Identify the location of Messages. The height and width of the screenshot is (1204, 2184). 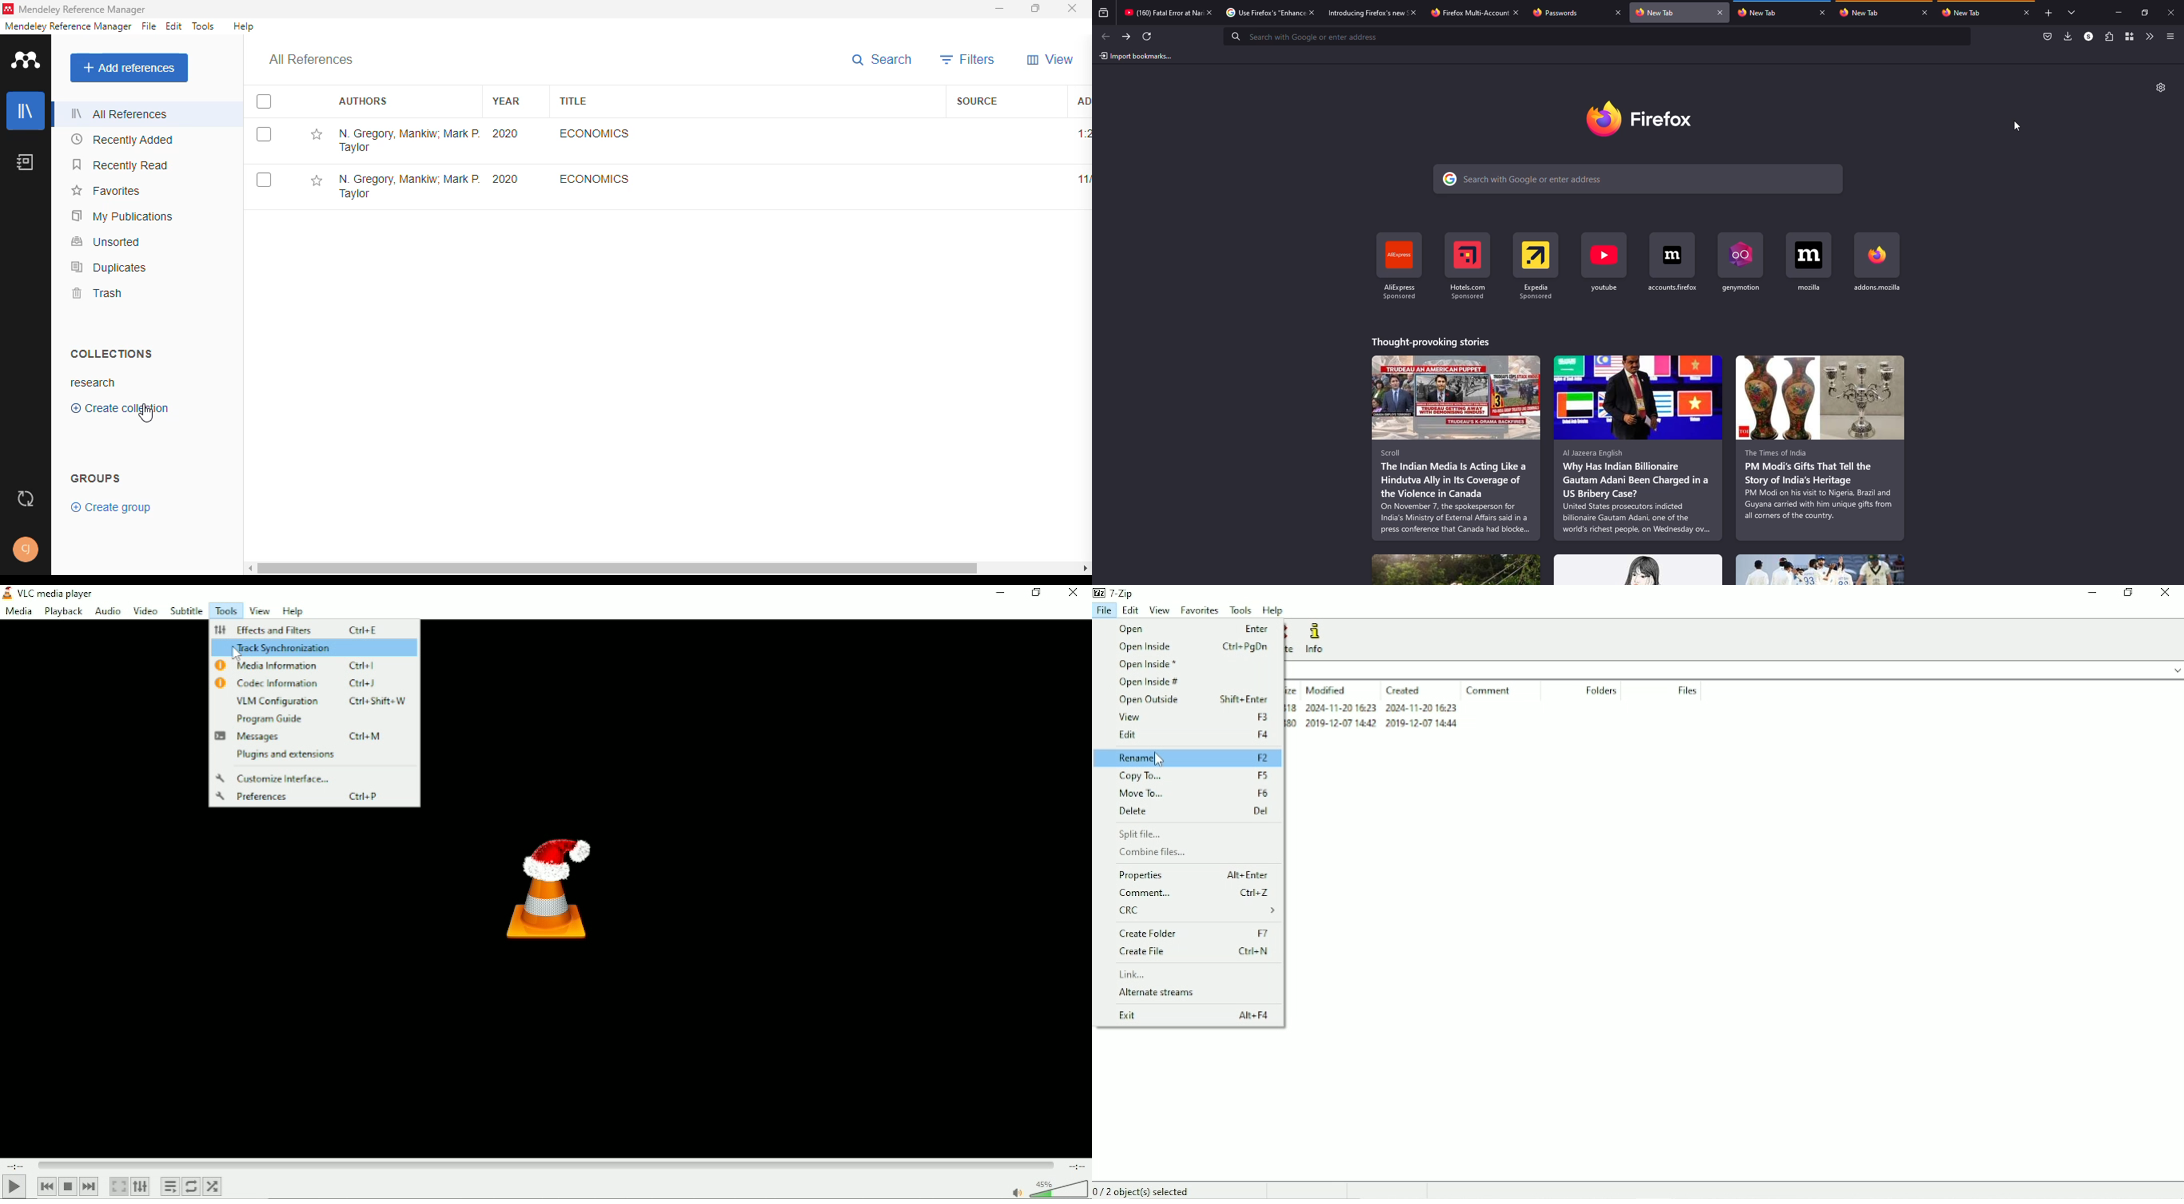
(313, 737).